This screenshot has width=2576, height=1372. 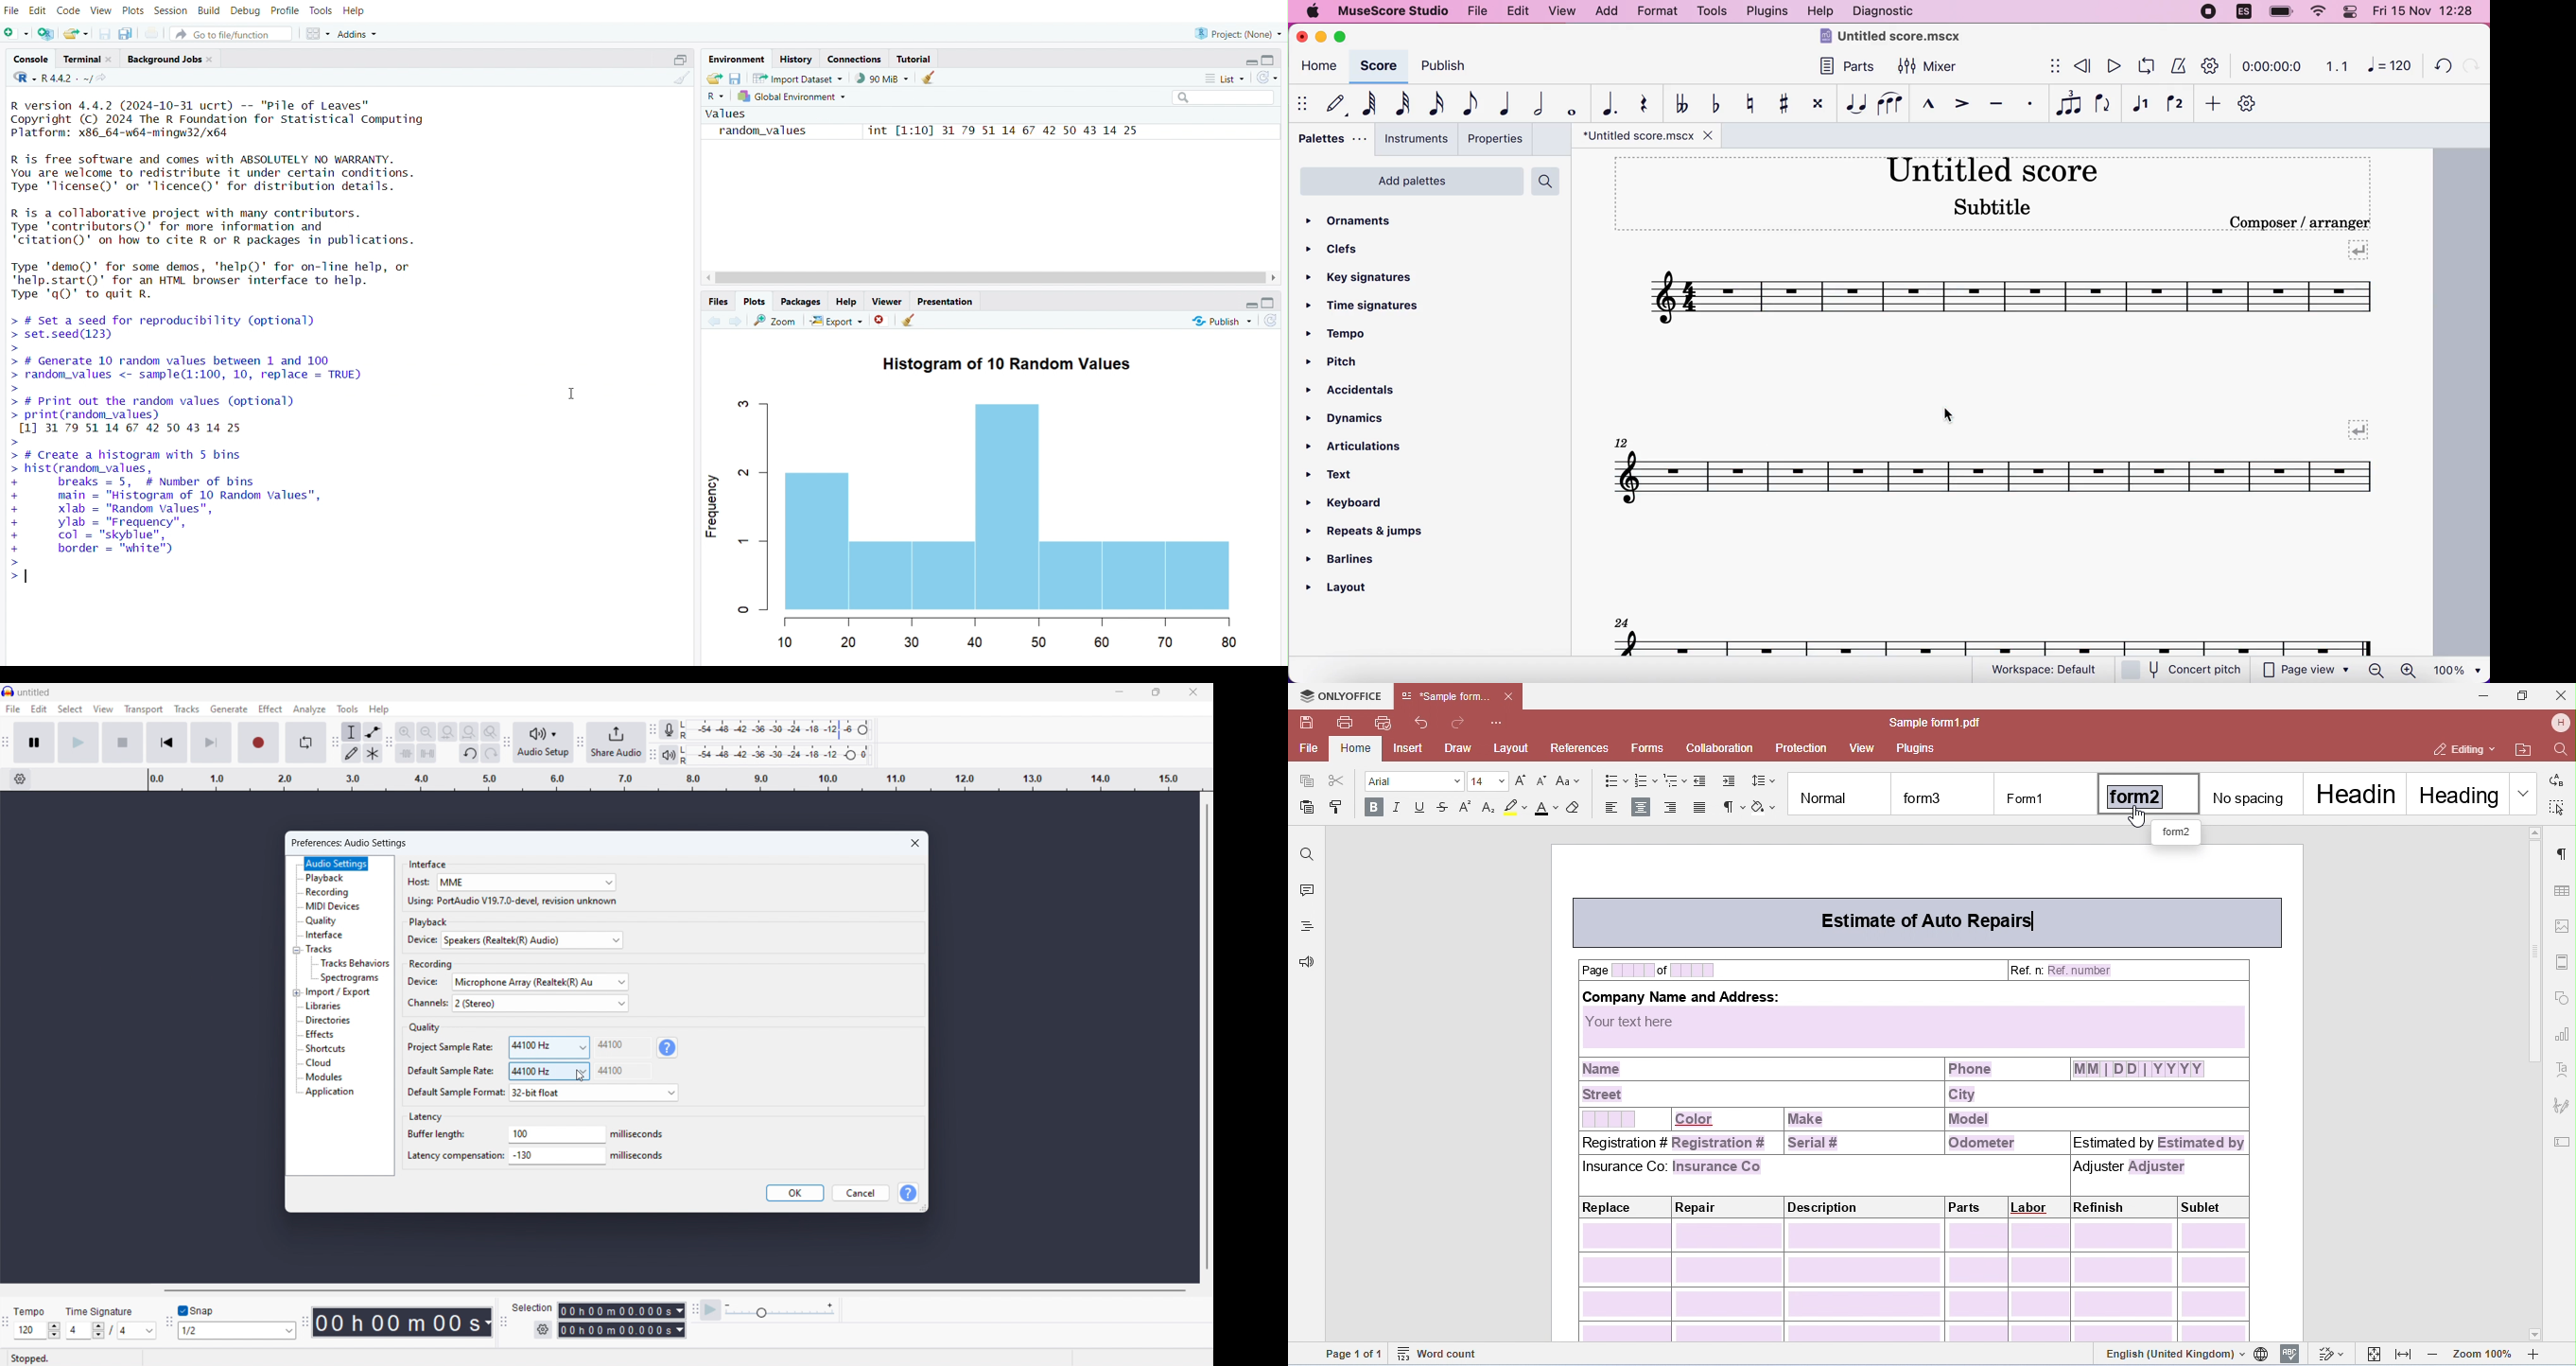 I want to click on scrollbar, so click(x=990, y=277).